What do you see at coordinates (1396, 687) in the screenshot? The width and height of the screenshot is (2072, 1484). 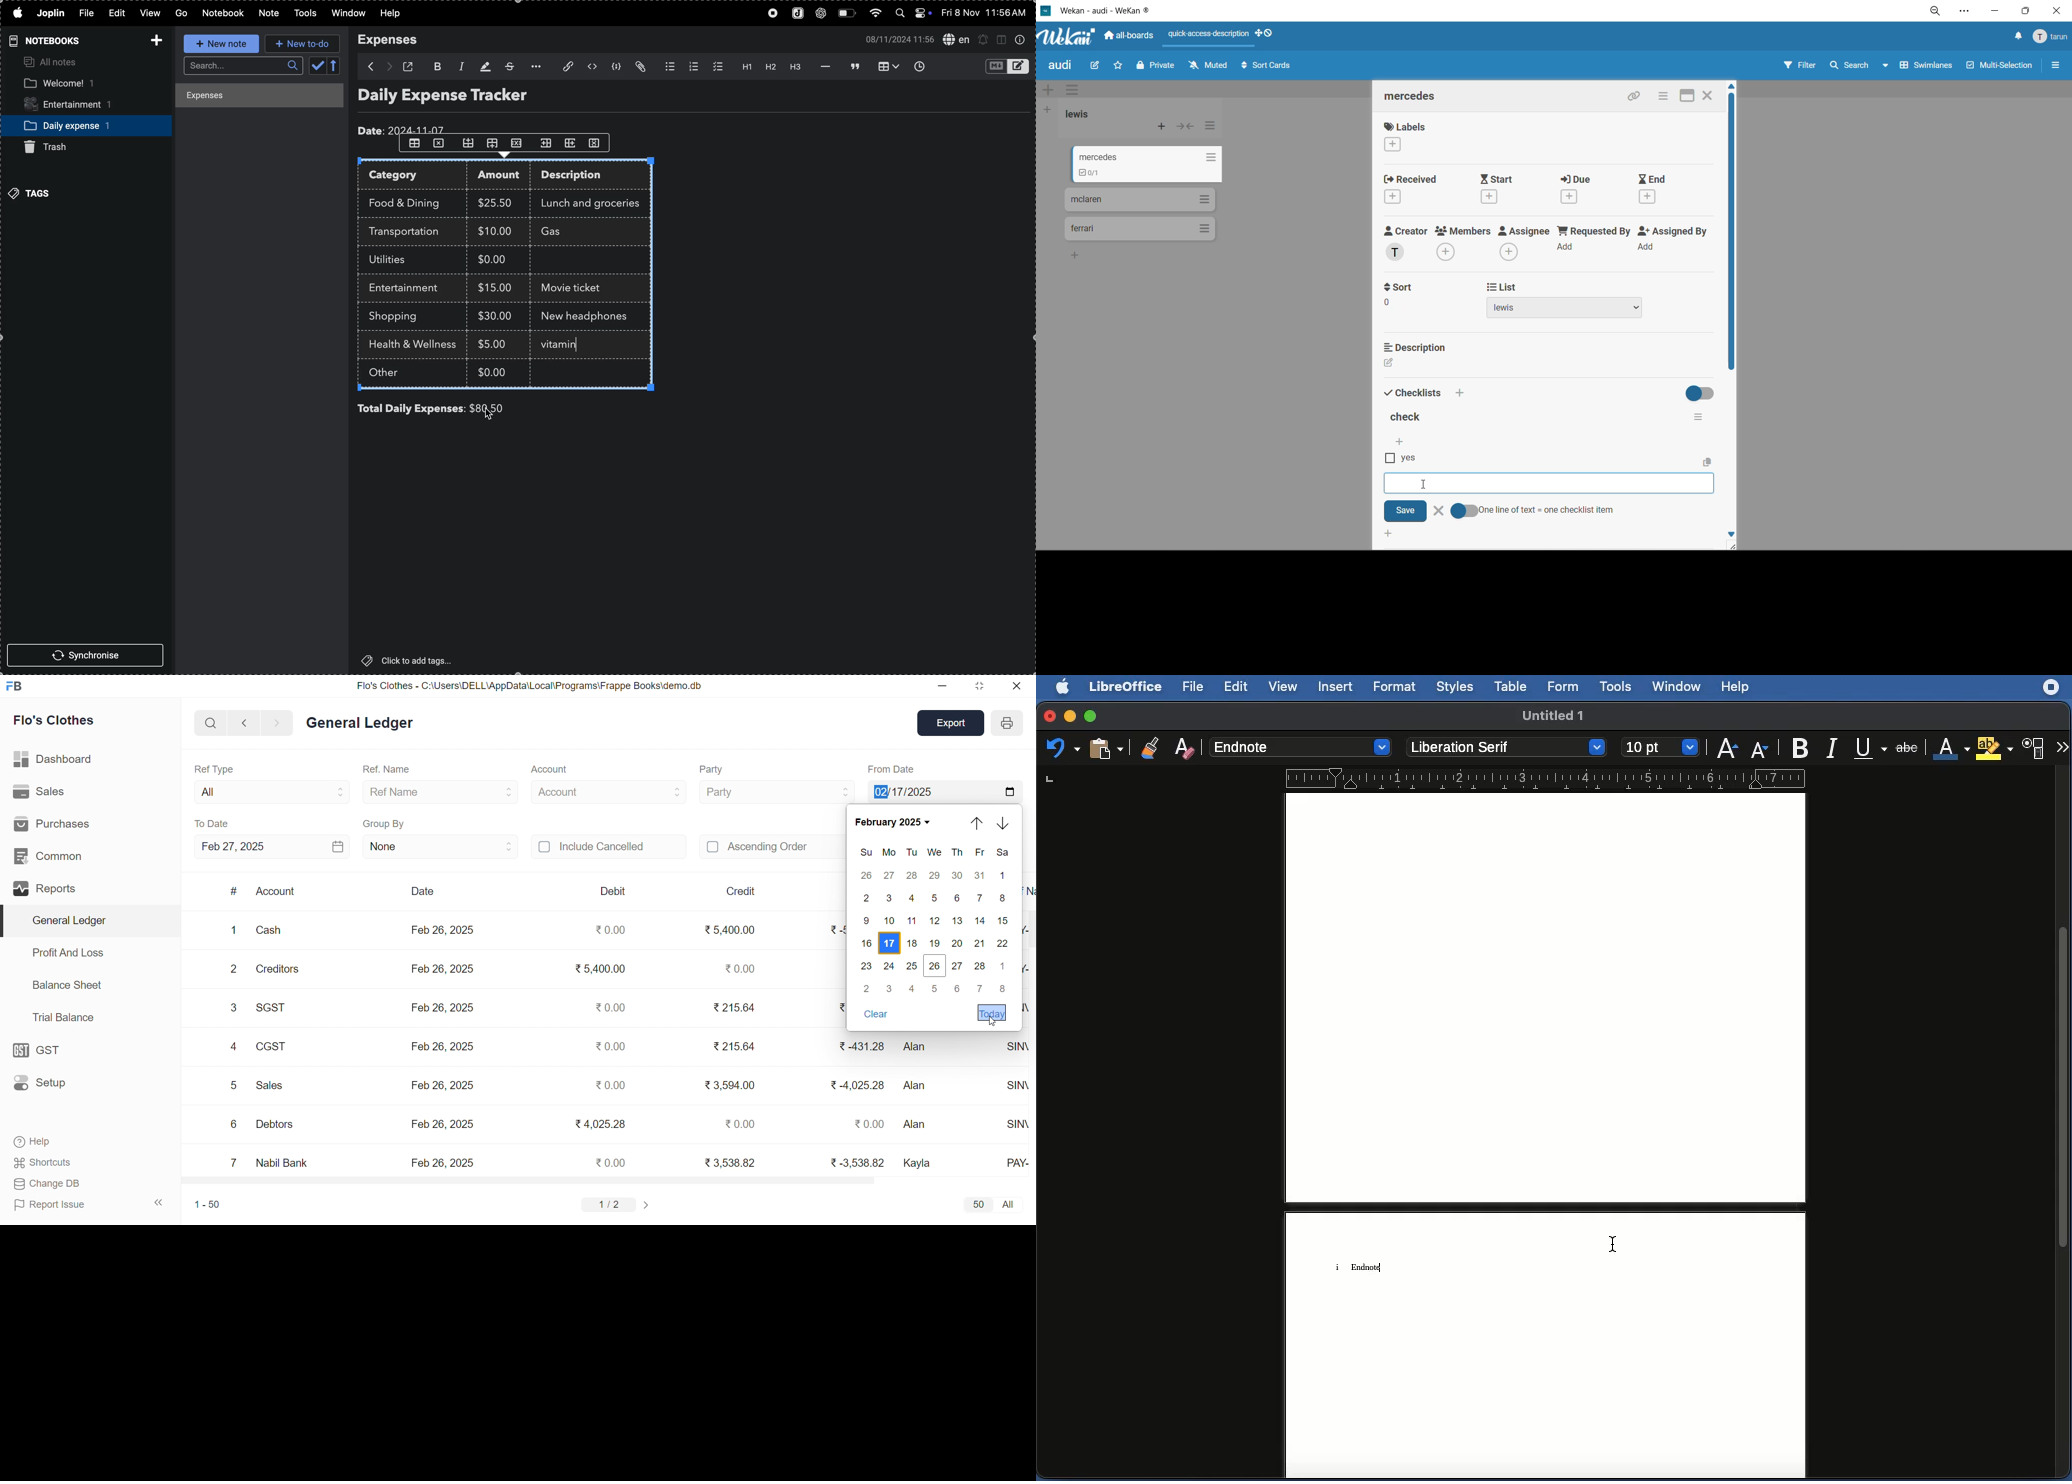 I see `Format` at bounding box center [1396, 687].